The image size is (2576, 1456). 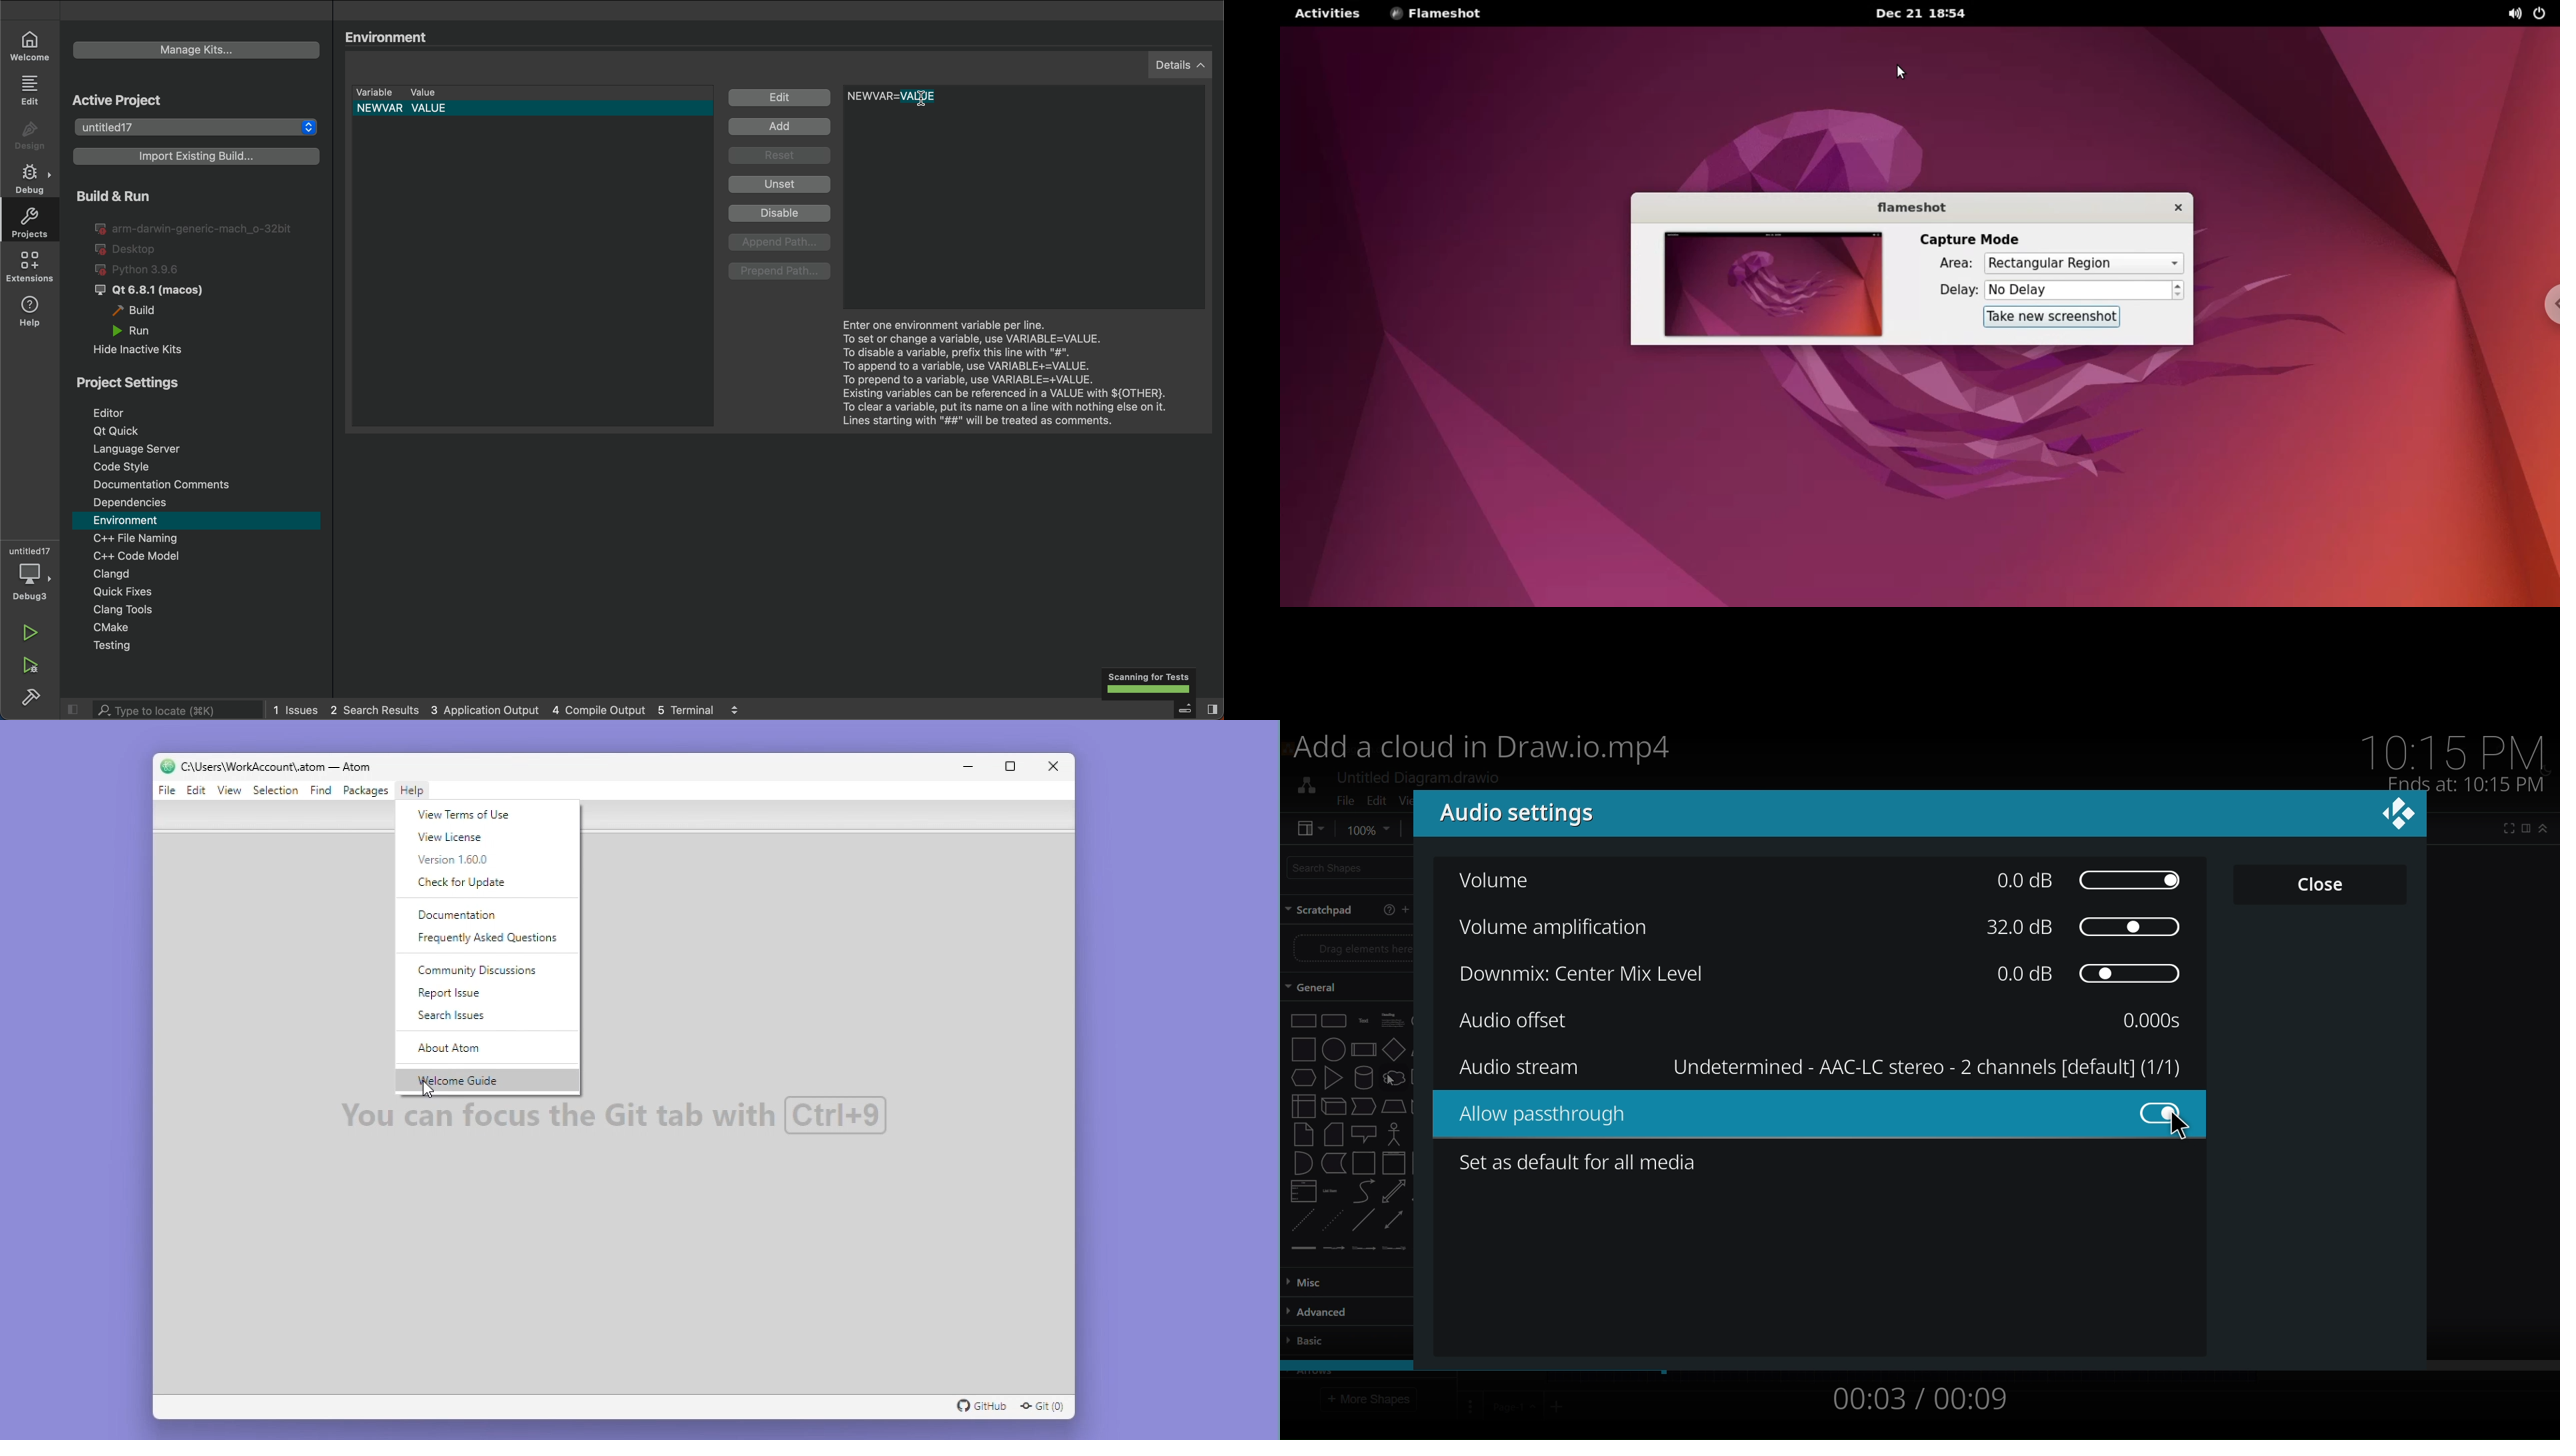 What do you see at coordinates (195, 51) in the screenshot?
I see `kits` at bounding box center [195, 51].